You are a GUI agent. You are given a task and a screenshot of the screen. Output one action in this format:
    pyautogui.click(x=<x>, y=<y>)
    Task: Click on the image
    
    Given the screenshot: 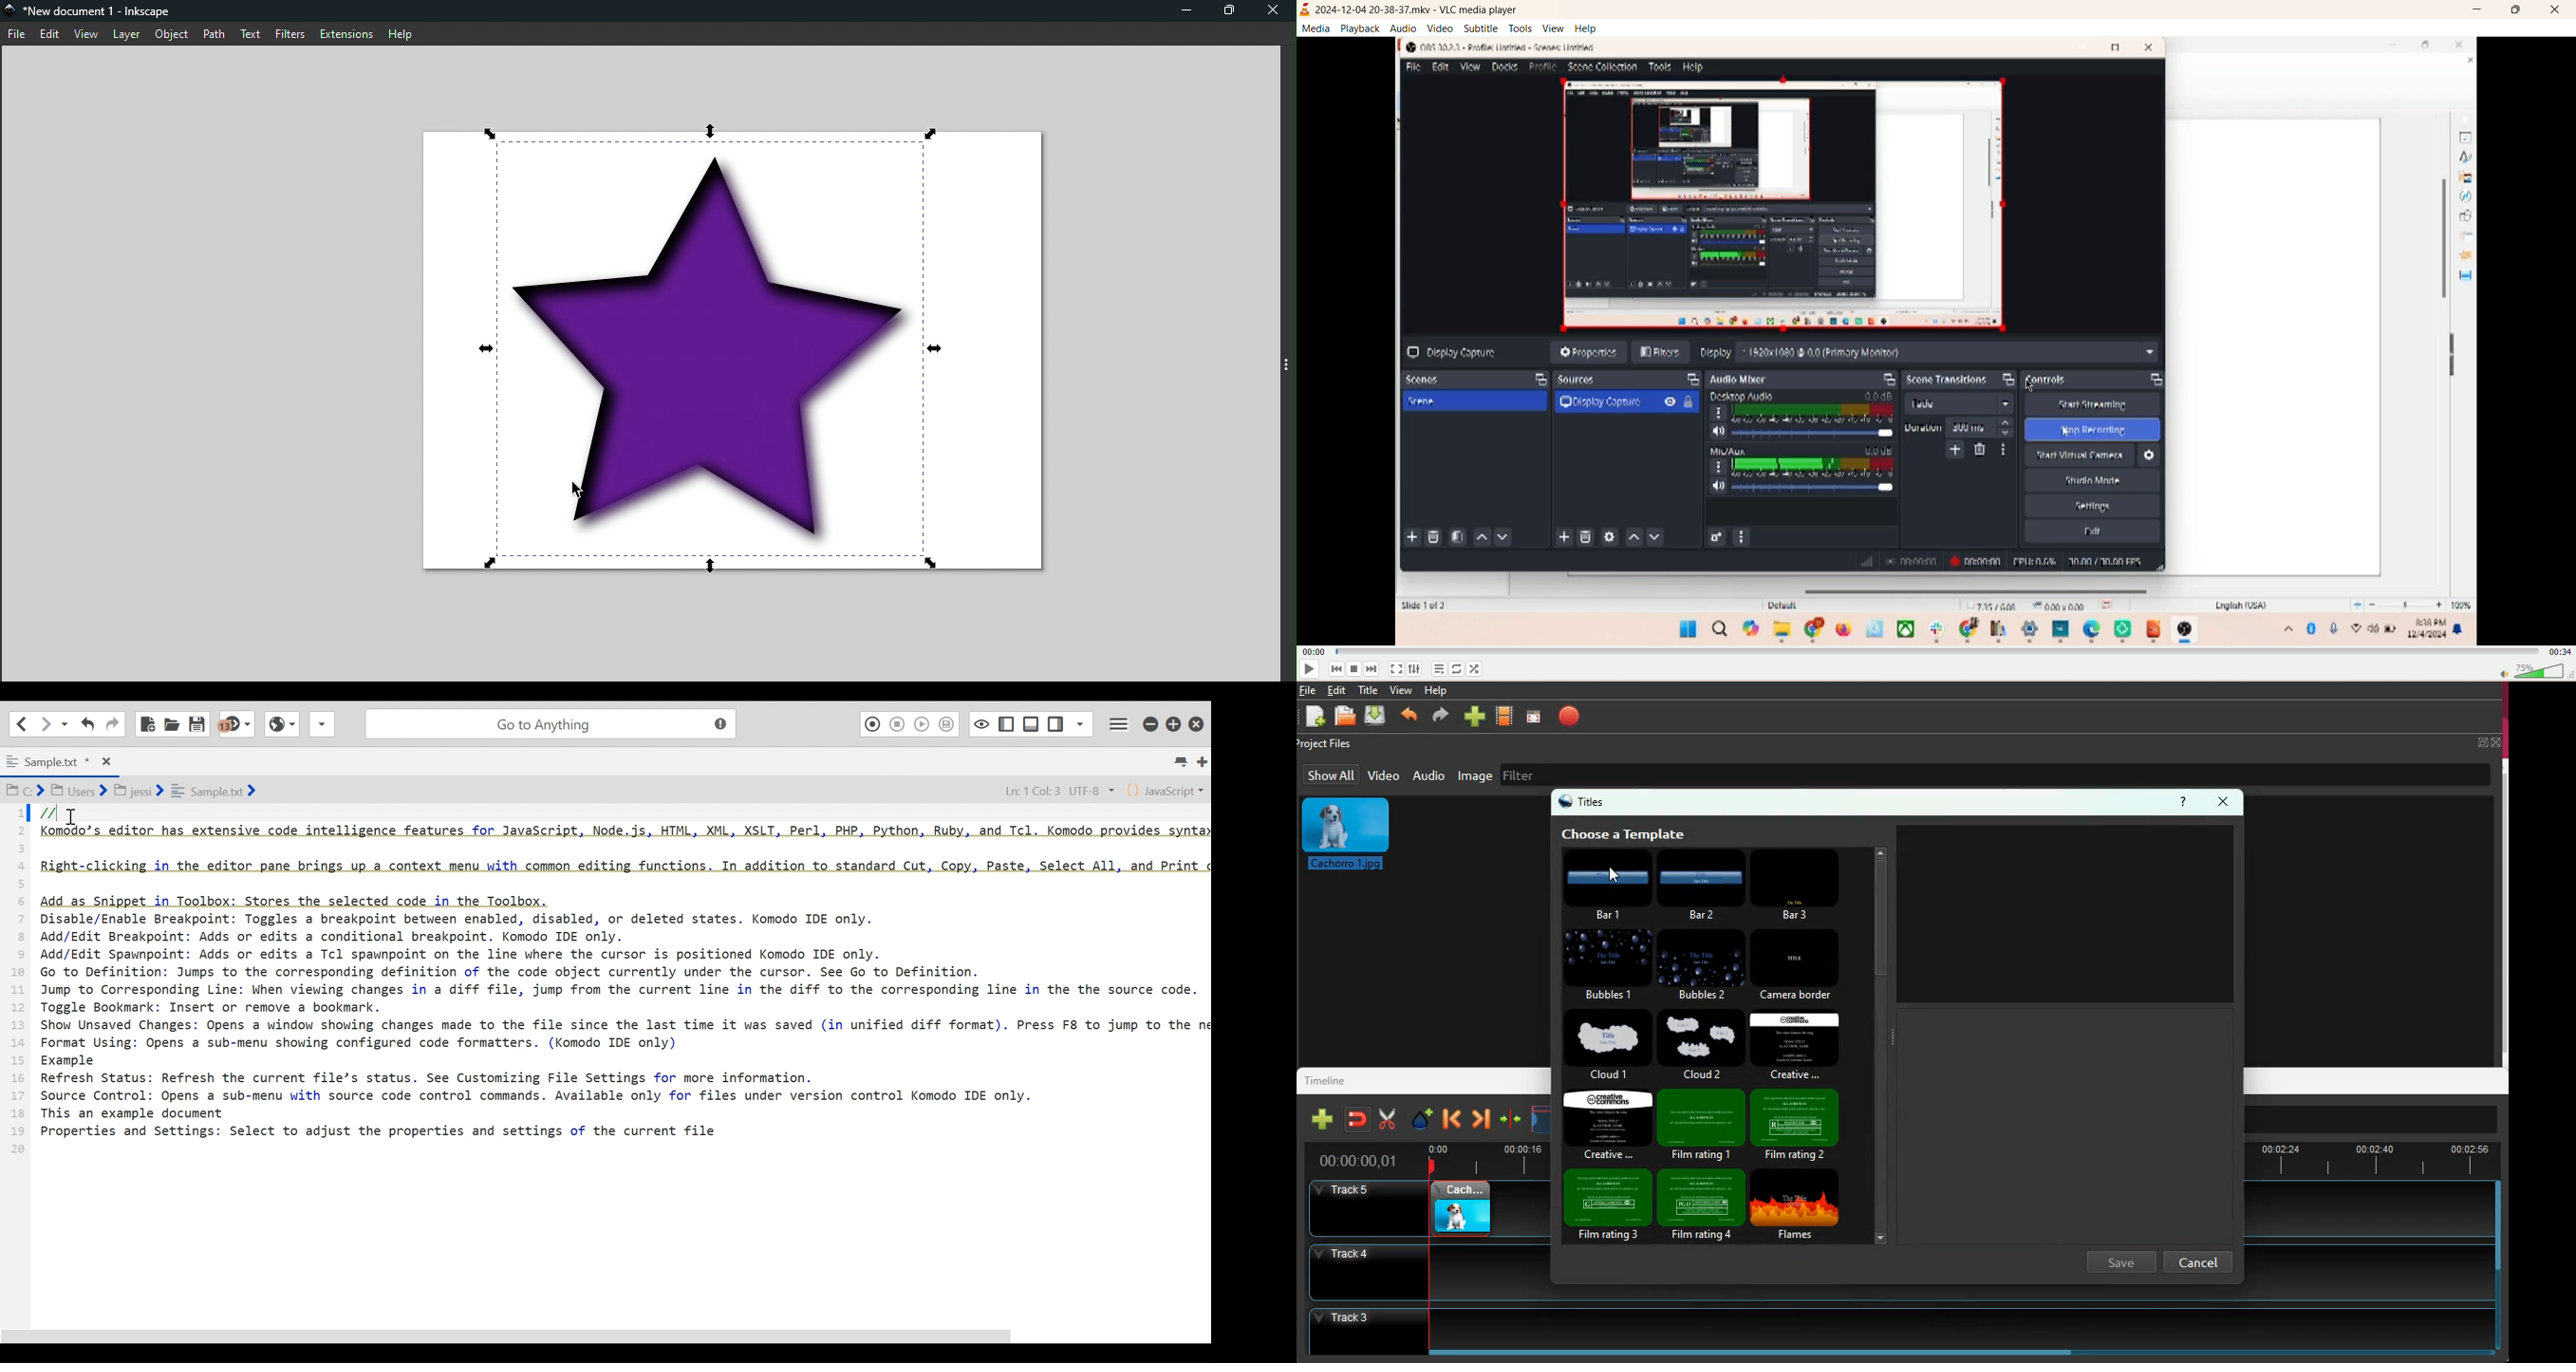 What is the action you would take?
    pyautogui.click(x=1353, y=834)
    